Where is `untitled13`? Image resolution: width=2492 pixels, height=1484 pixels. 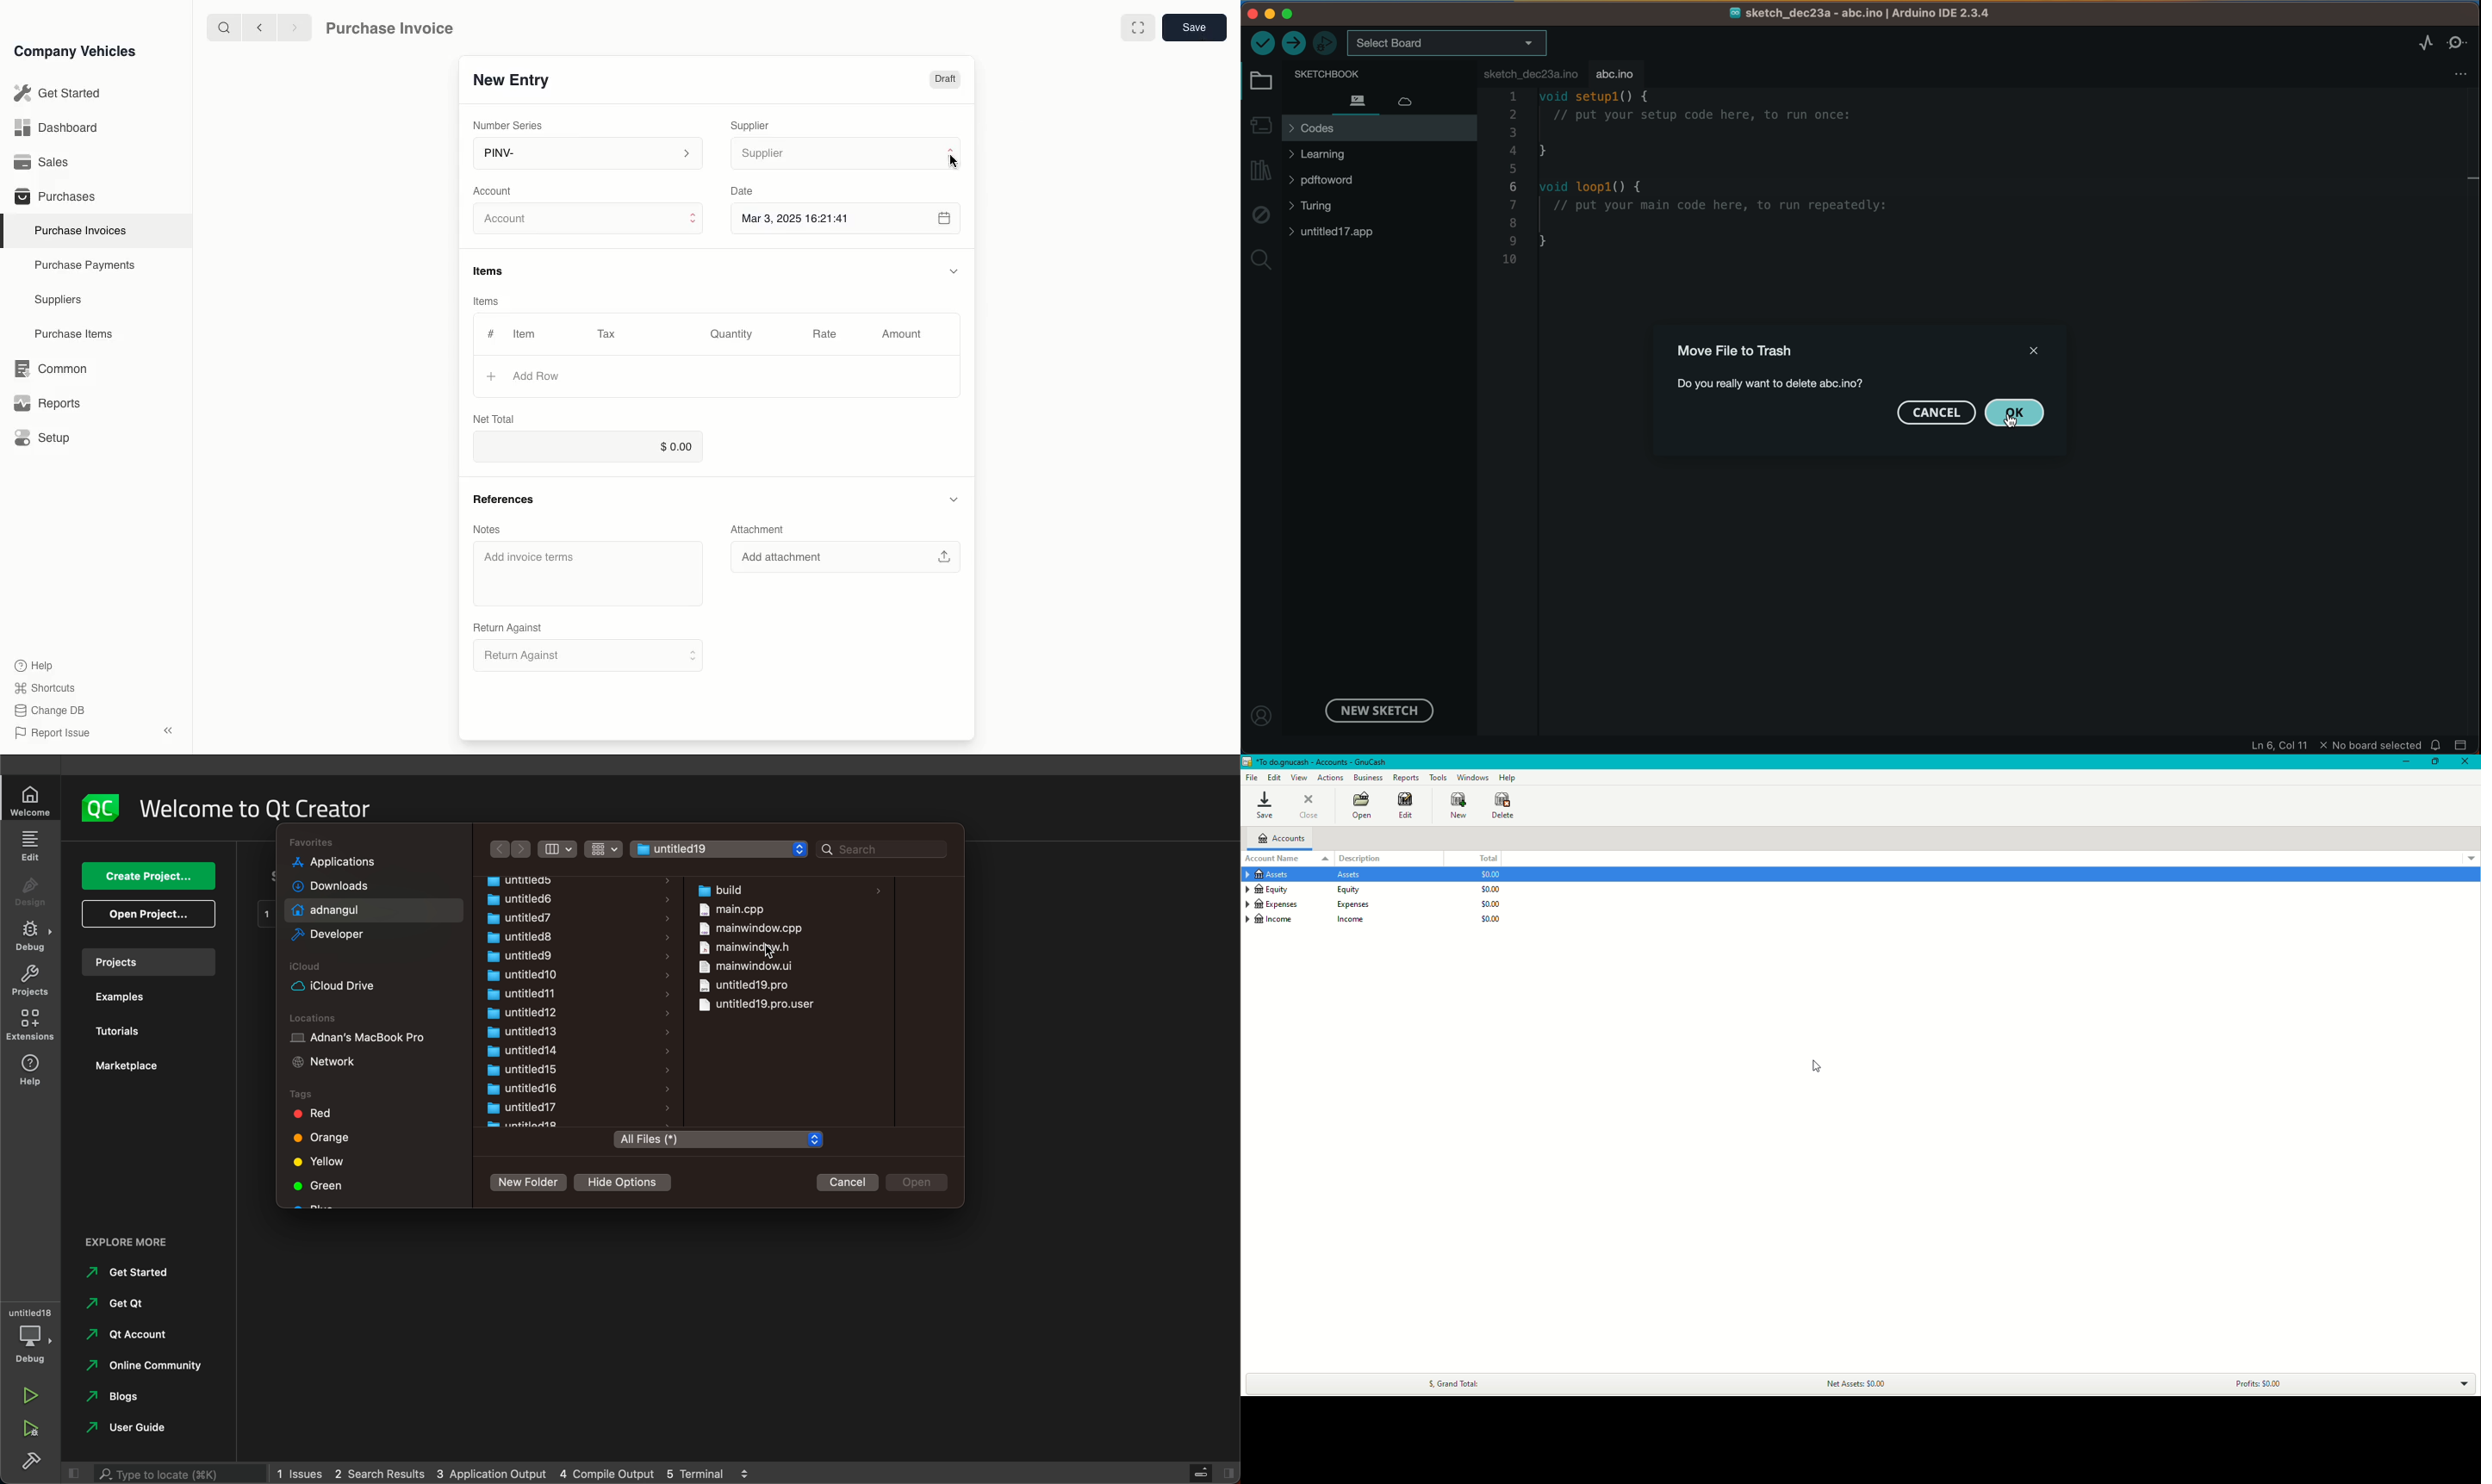
untitled13 is located at coordinates (520, 1032).